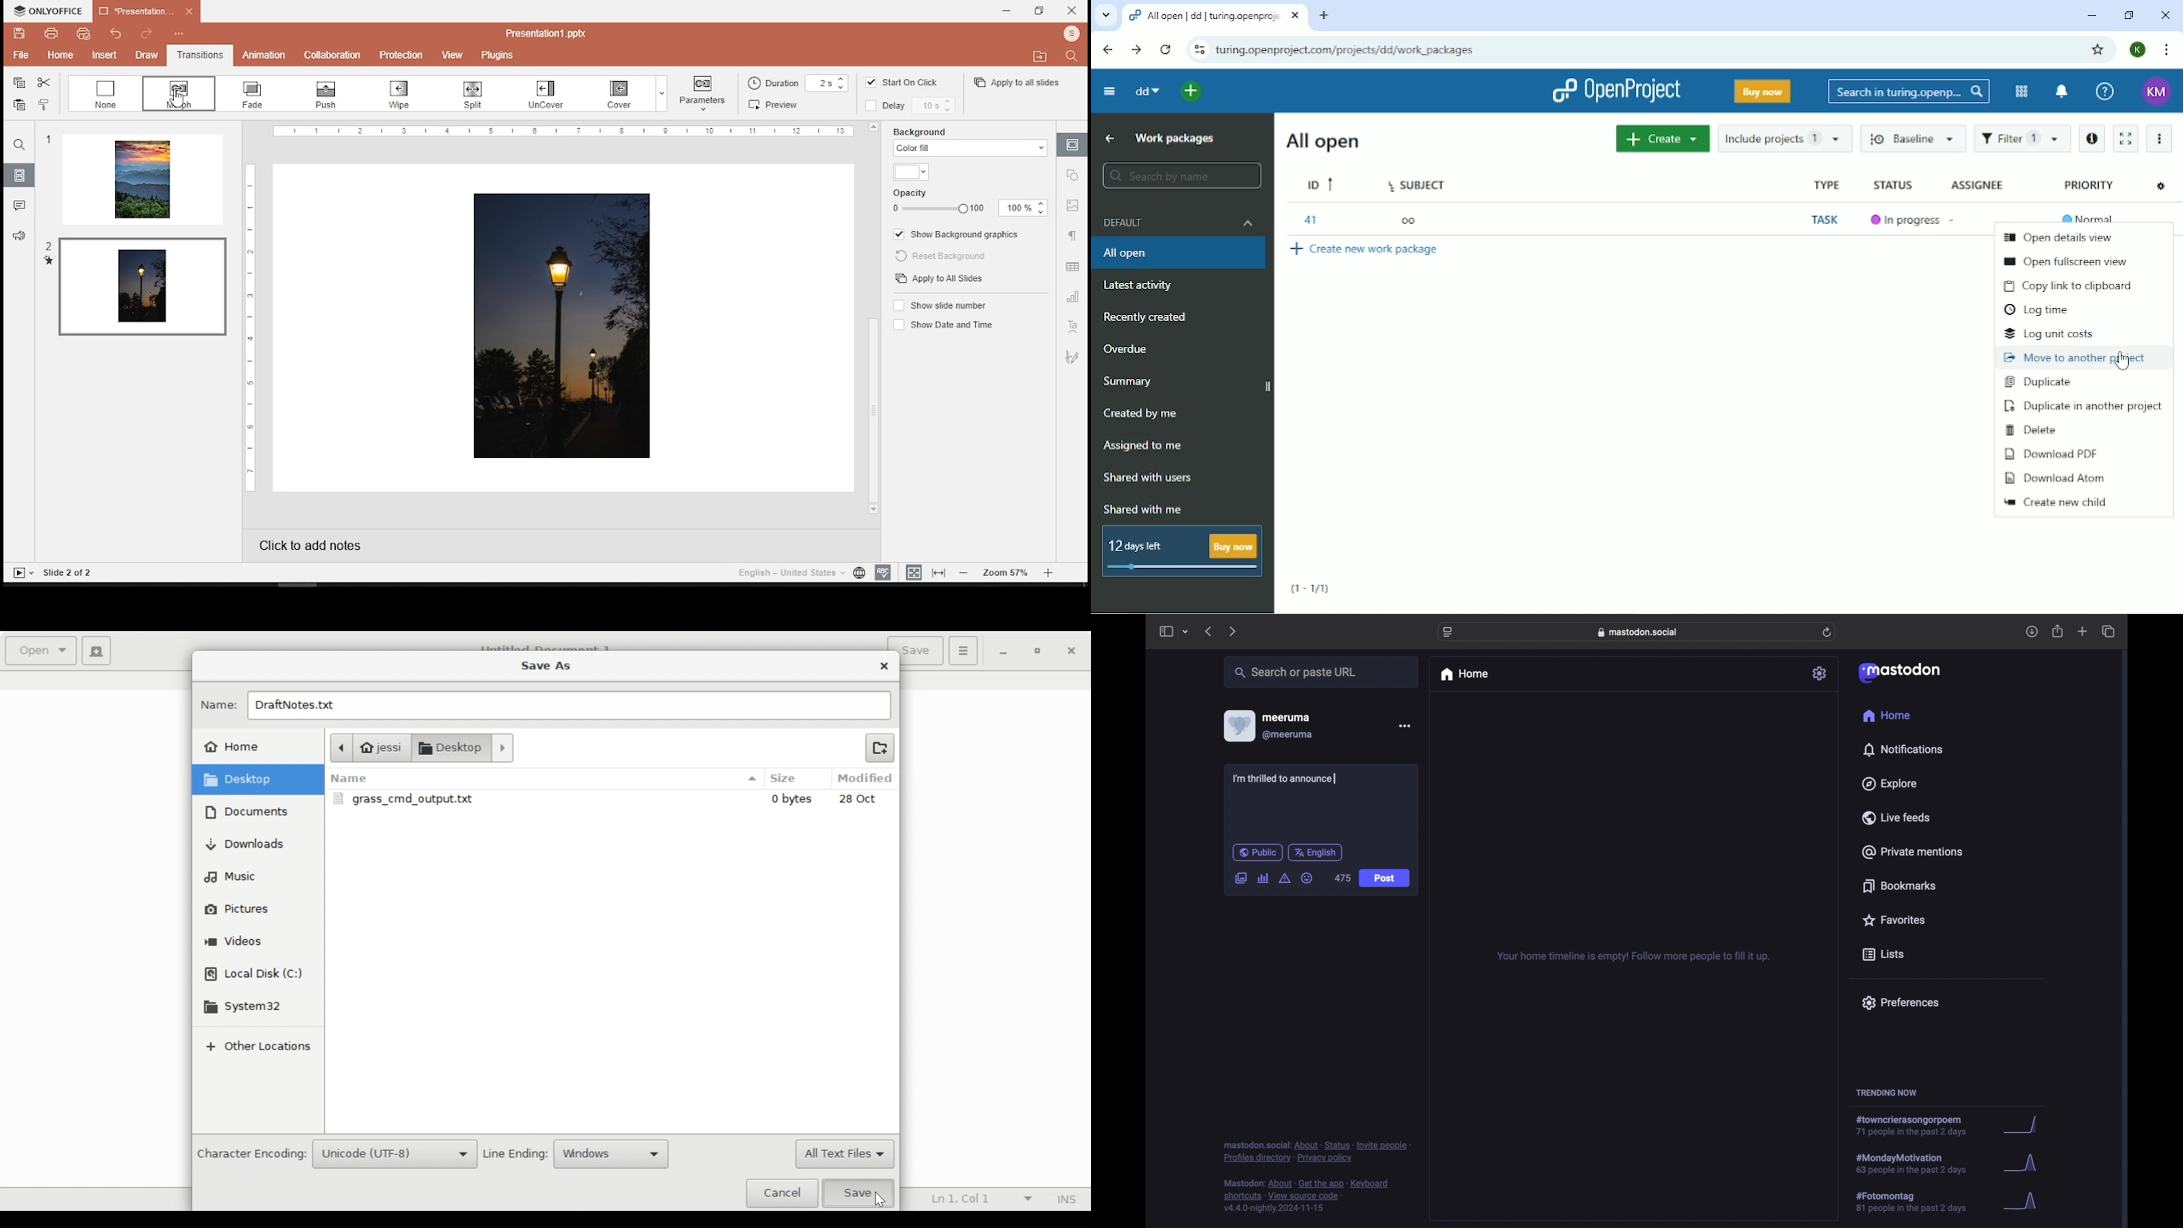 Image resolution: width=2184 pixels, height=1232 pixels. What do you see at coordinates (231, 876) in the screenshot?
I see `Music` at bounding box center [231, 876].